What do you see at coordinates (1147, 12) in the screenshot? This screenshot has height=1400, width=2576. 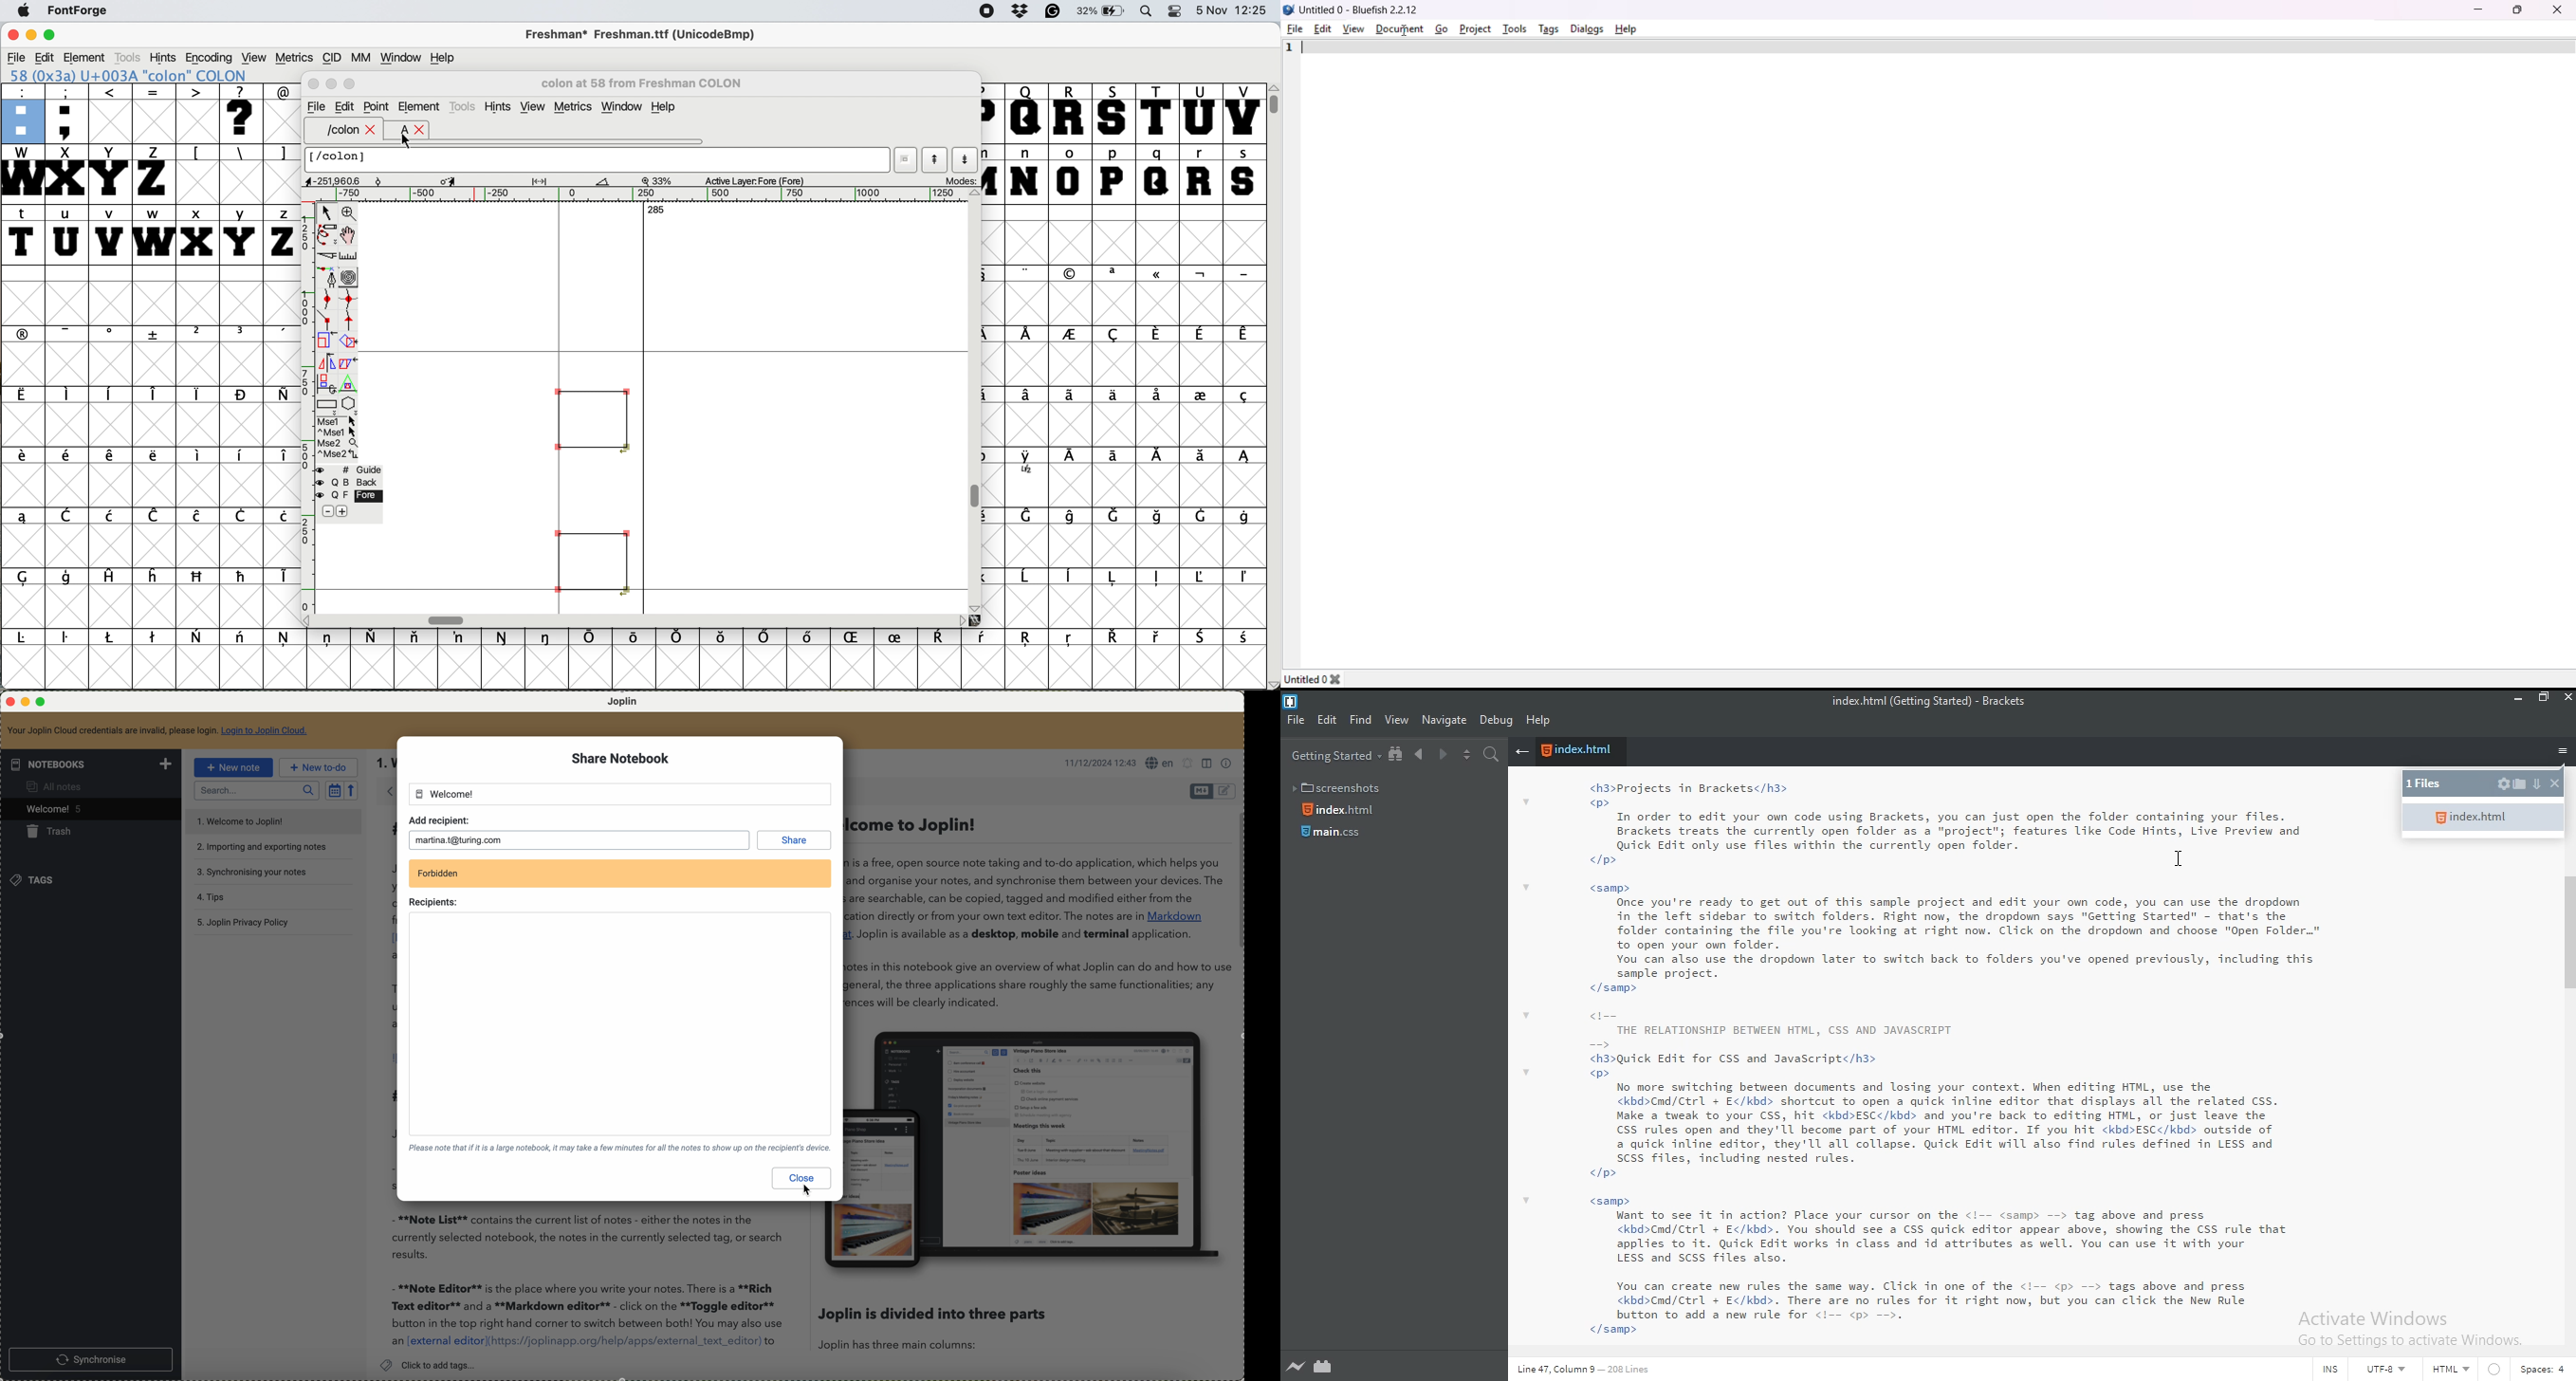 I see `spotlight search` at bounding box center [1147, 12].